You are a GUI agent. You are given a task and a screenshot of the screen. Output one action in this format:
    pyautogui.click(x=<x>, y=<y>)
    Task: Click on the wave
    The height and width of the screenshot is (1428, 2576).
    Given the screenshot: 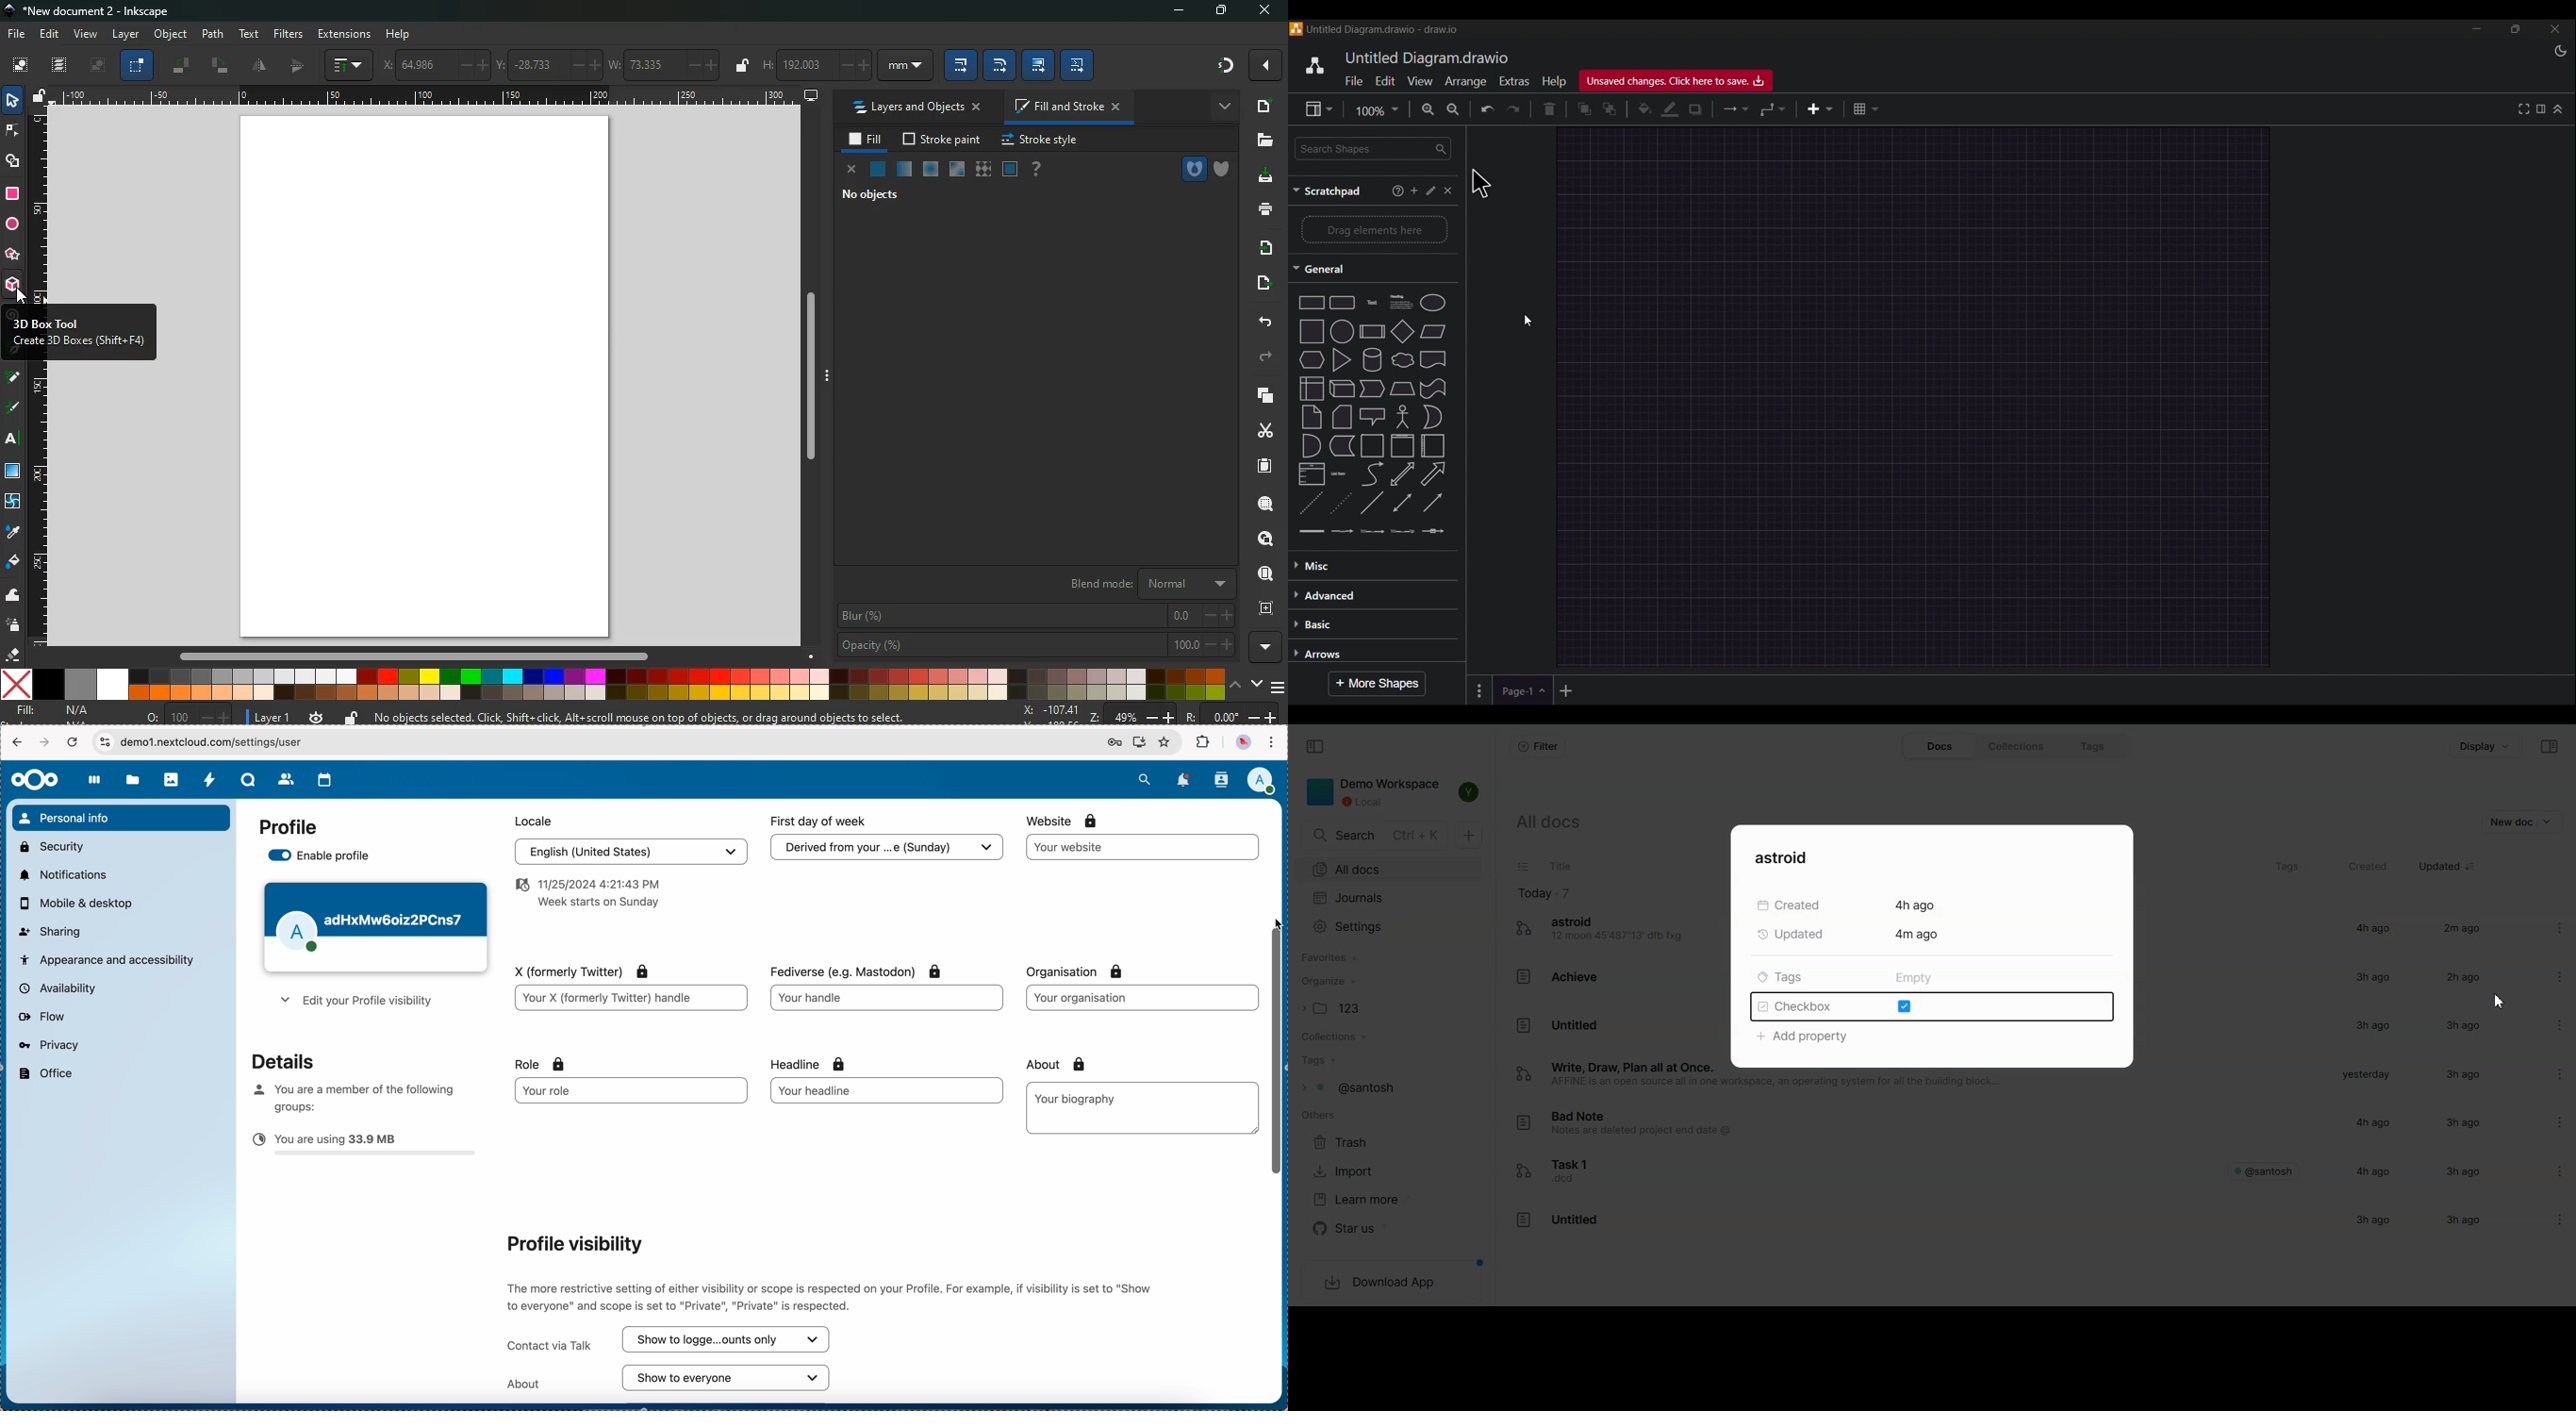 What is the action you would take?
    pyautogui.click(x=13, y=597)
    